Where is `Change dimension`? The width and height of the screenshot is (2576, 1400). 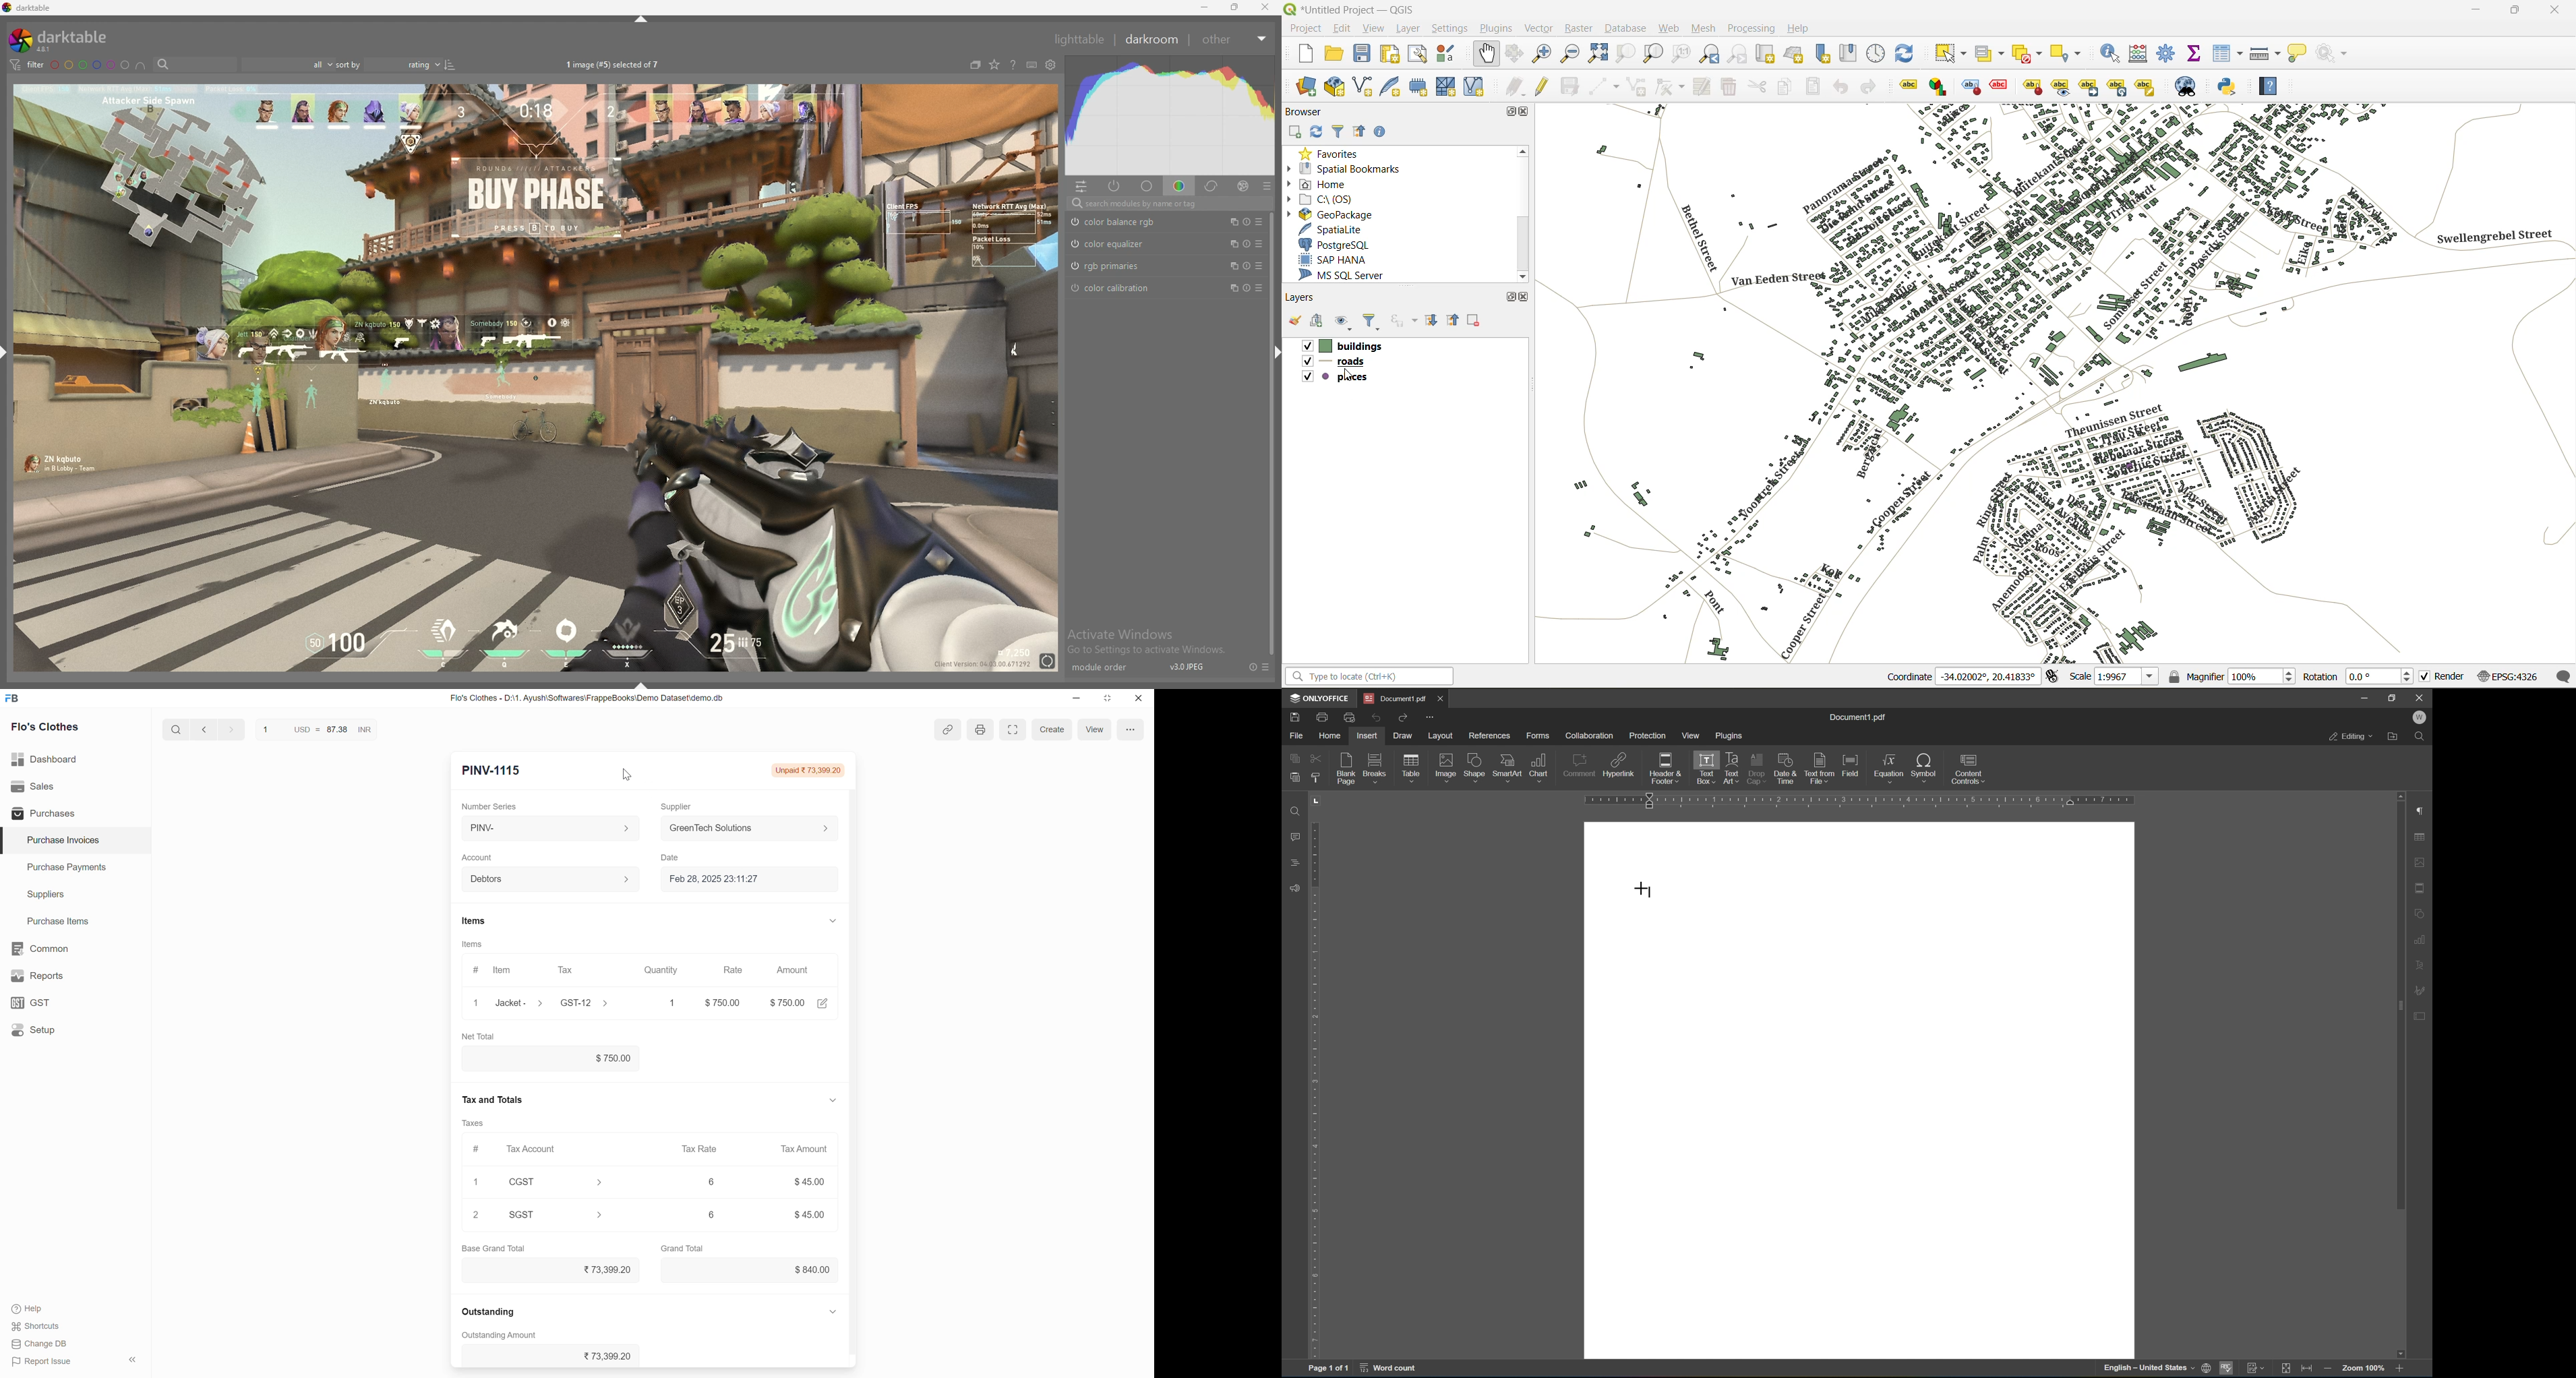
Change dimension is located at coordinates (1107, 698).